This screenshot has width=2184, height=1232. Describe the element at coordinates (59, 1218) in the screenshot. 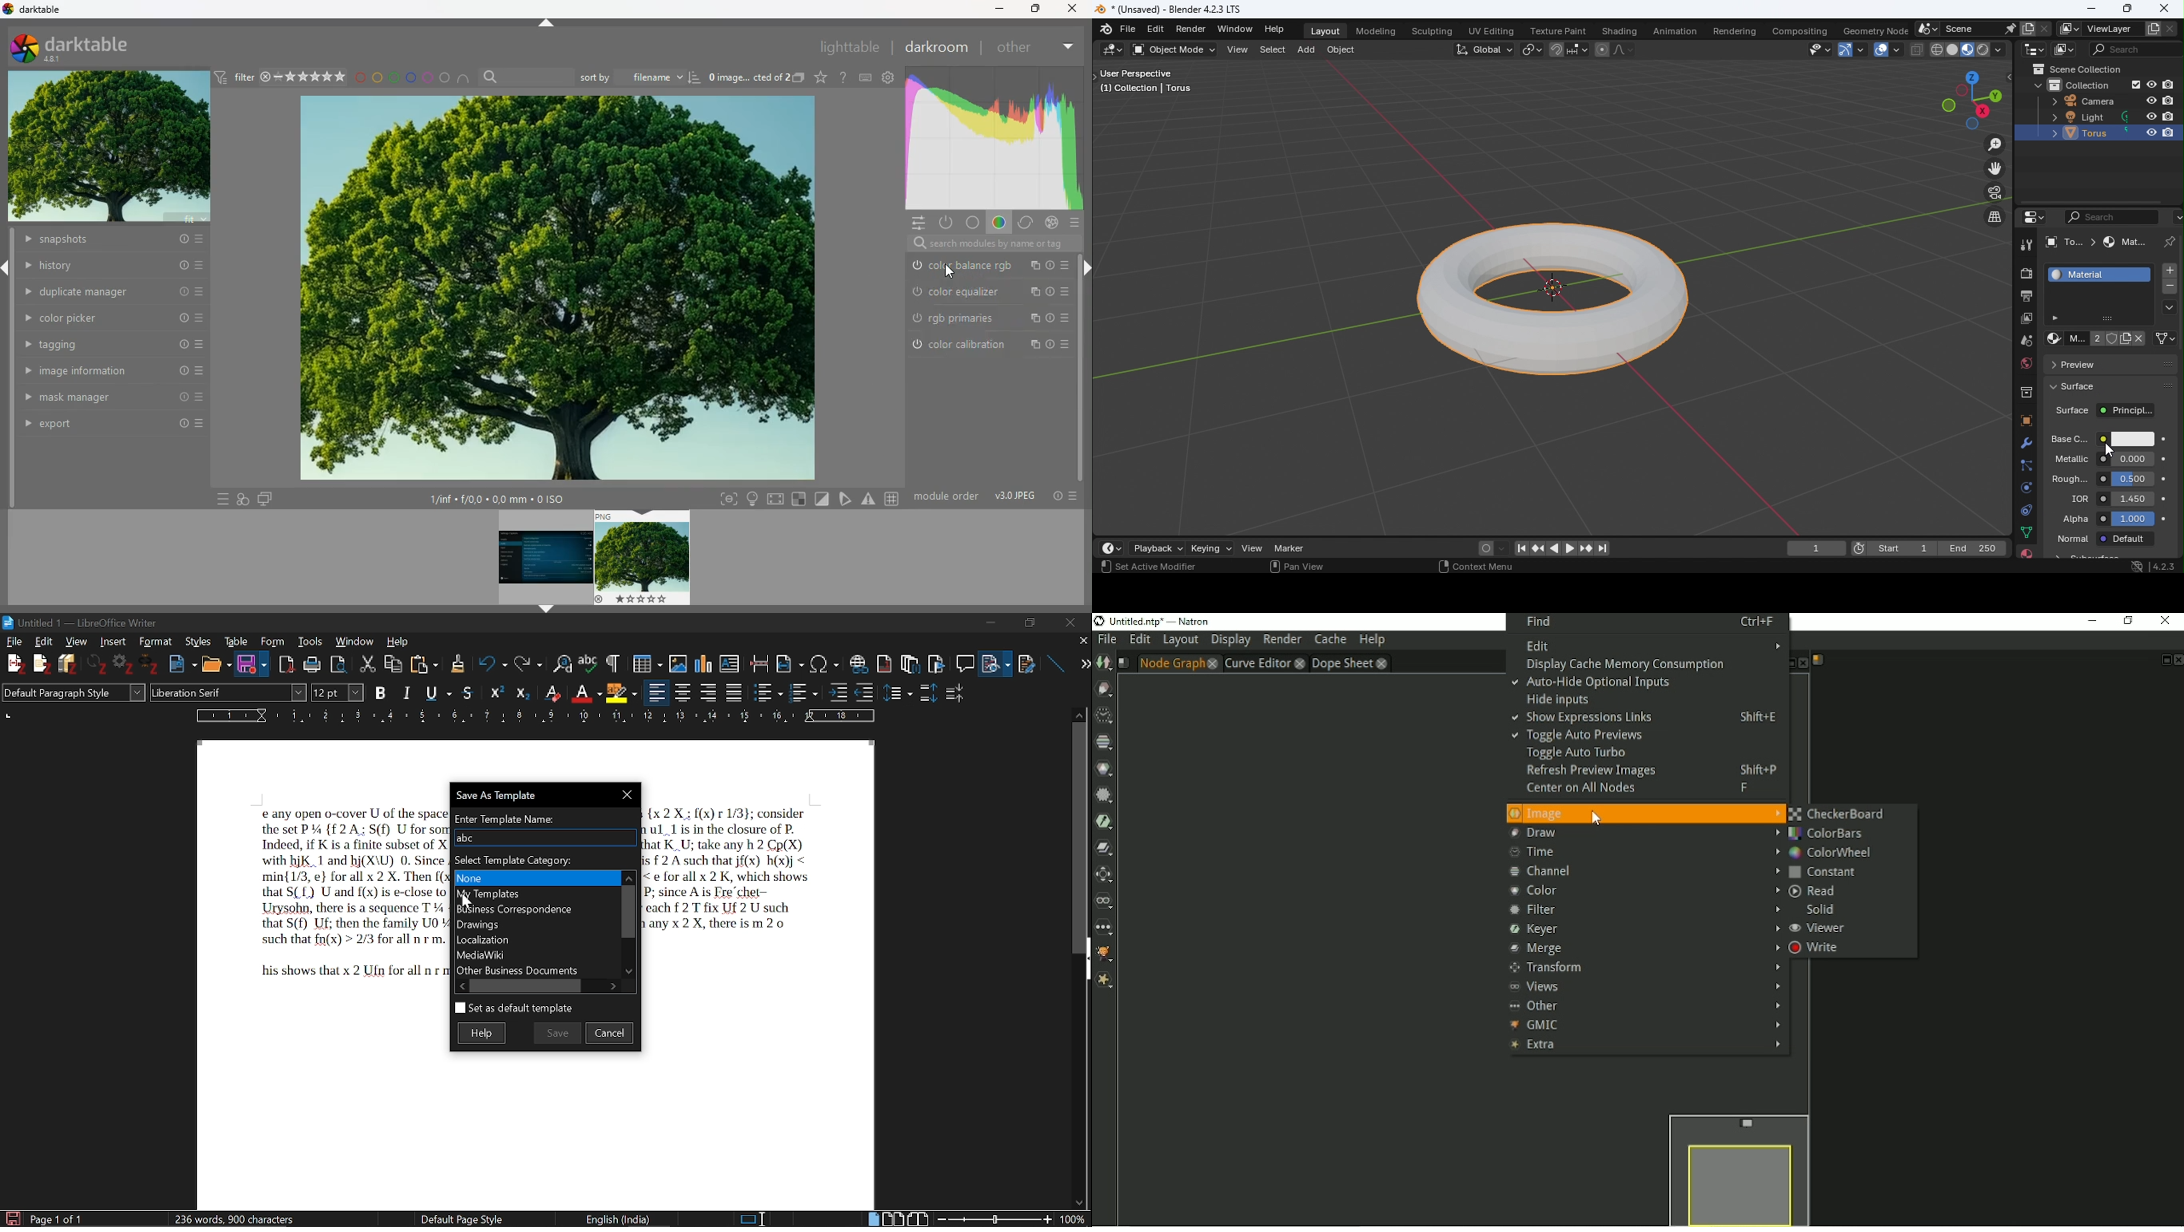

I see `Page 1 of 1` at that location.